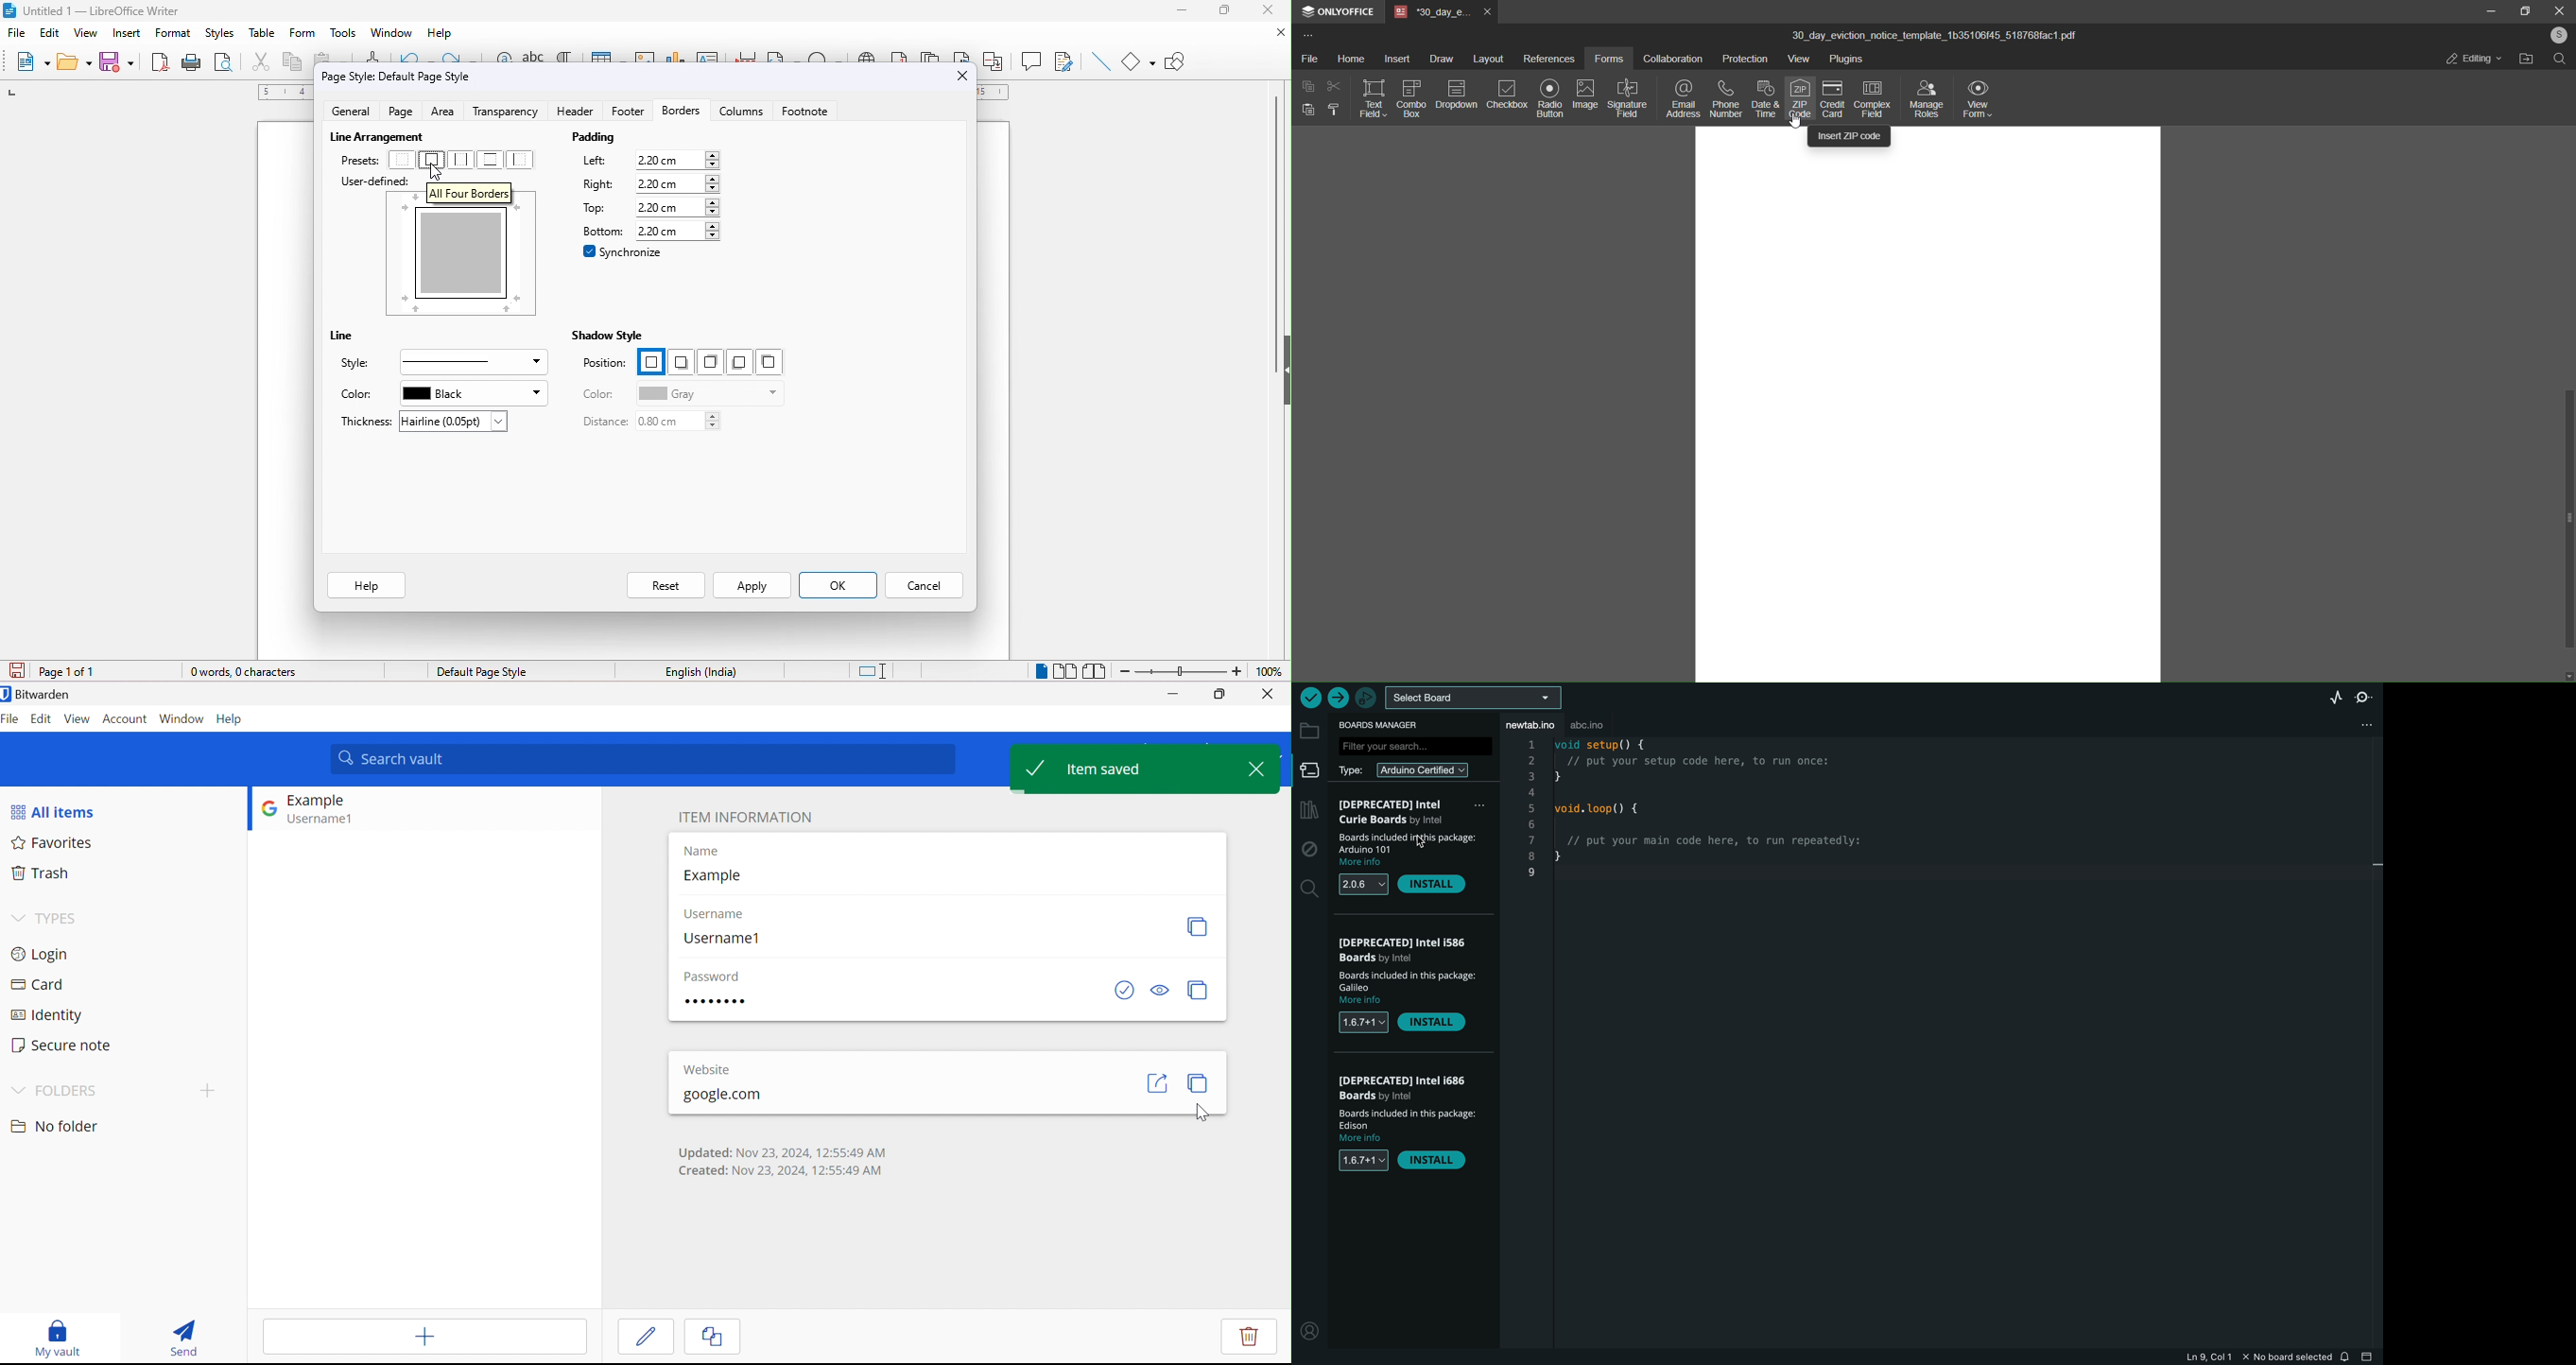  I want to click on show track, so click(1061, 60).